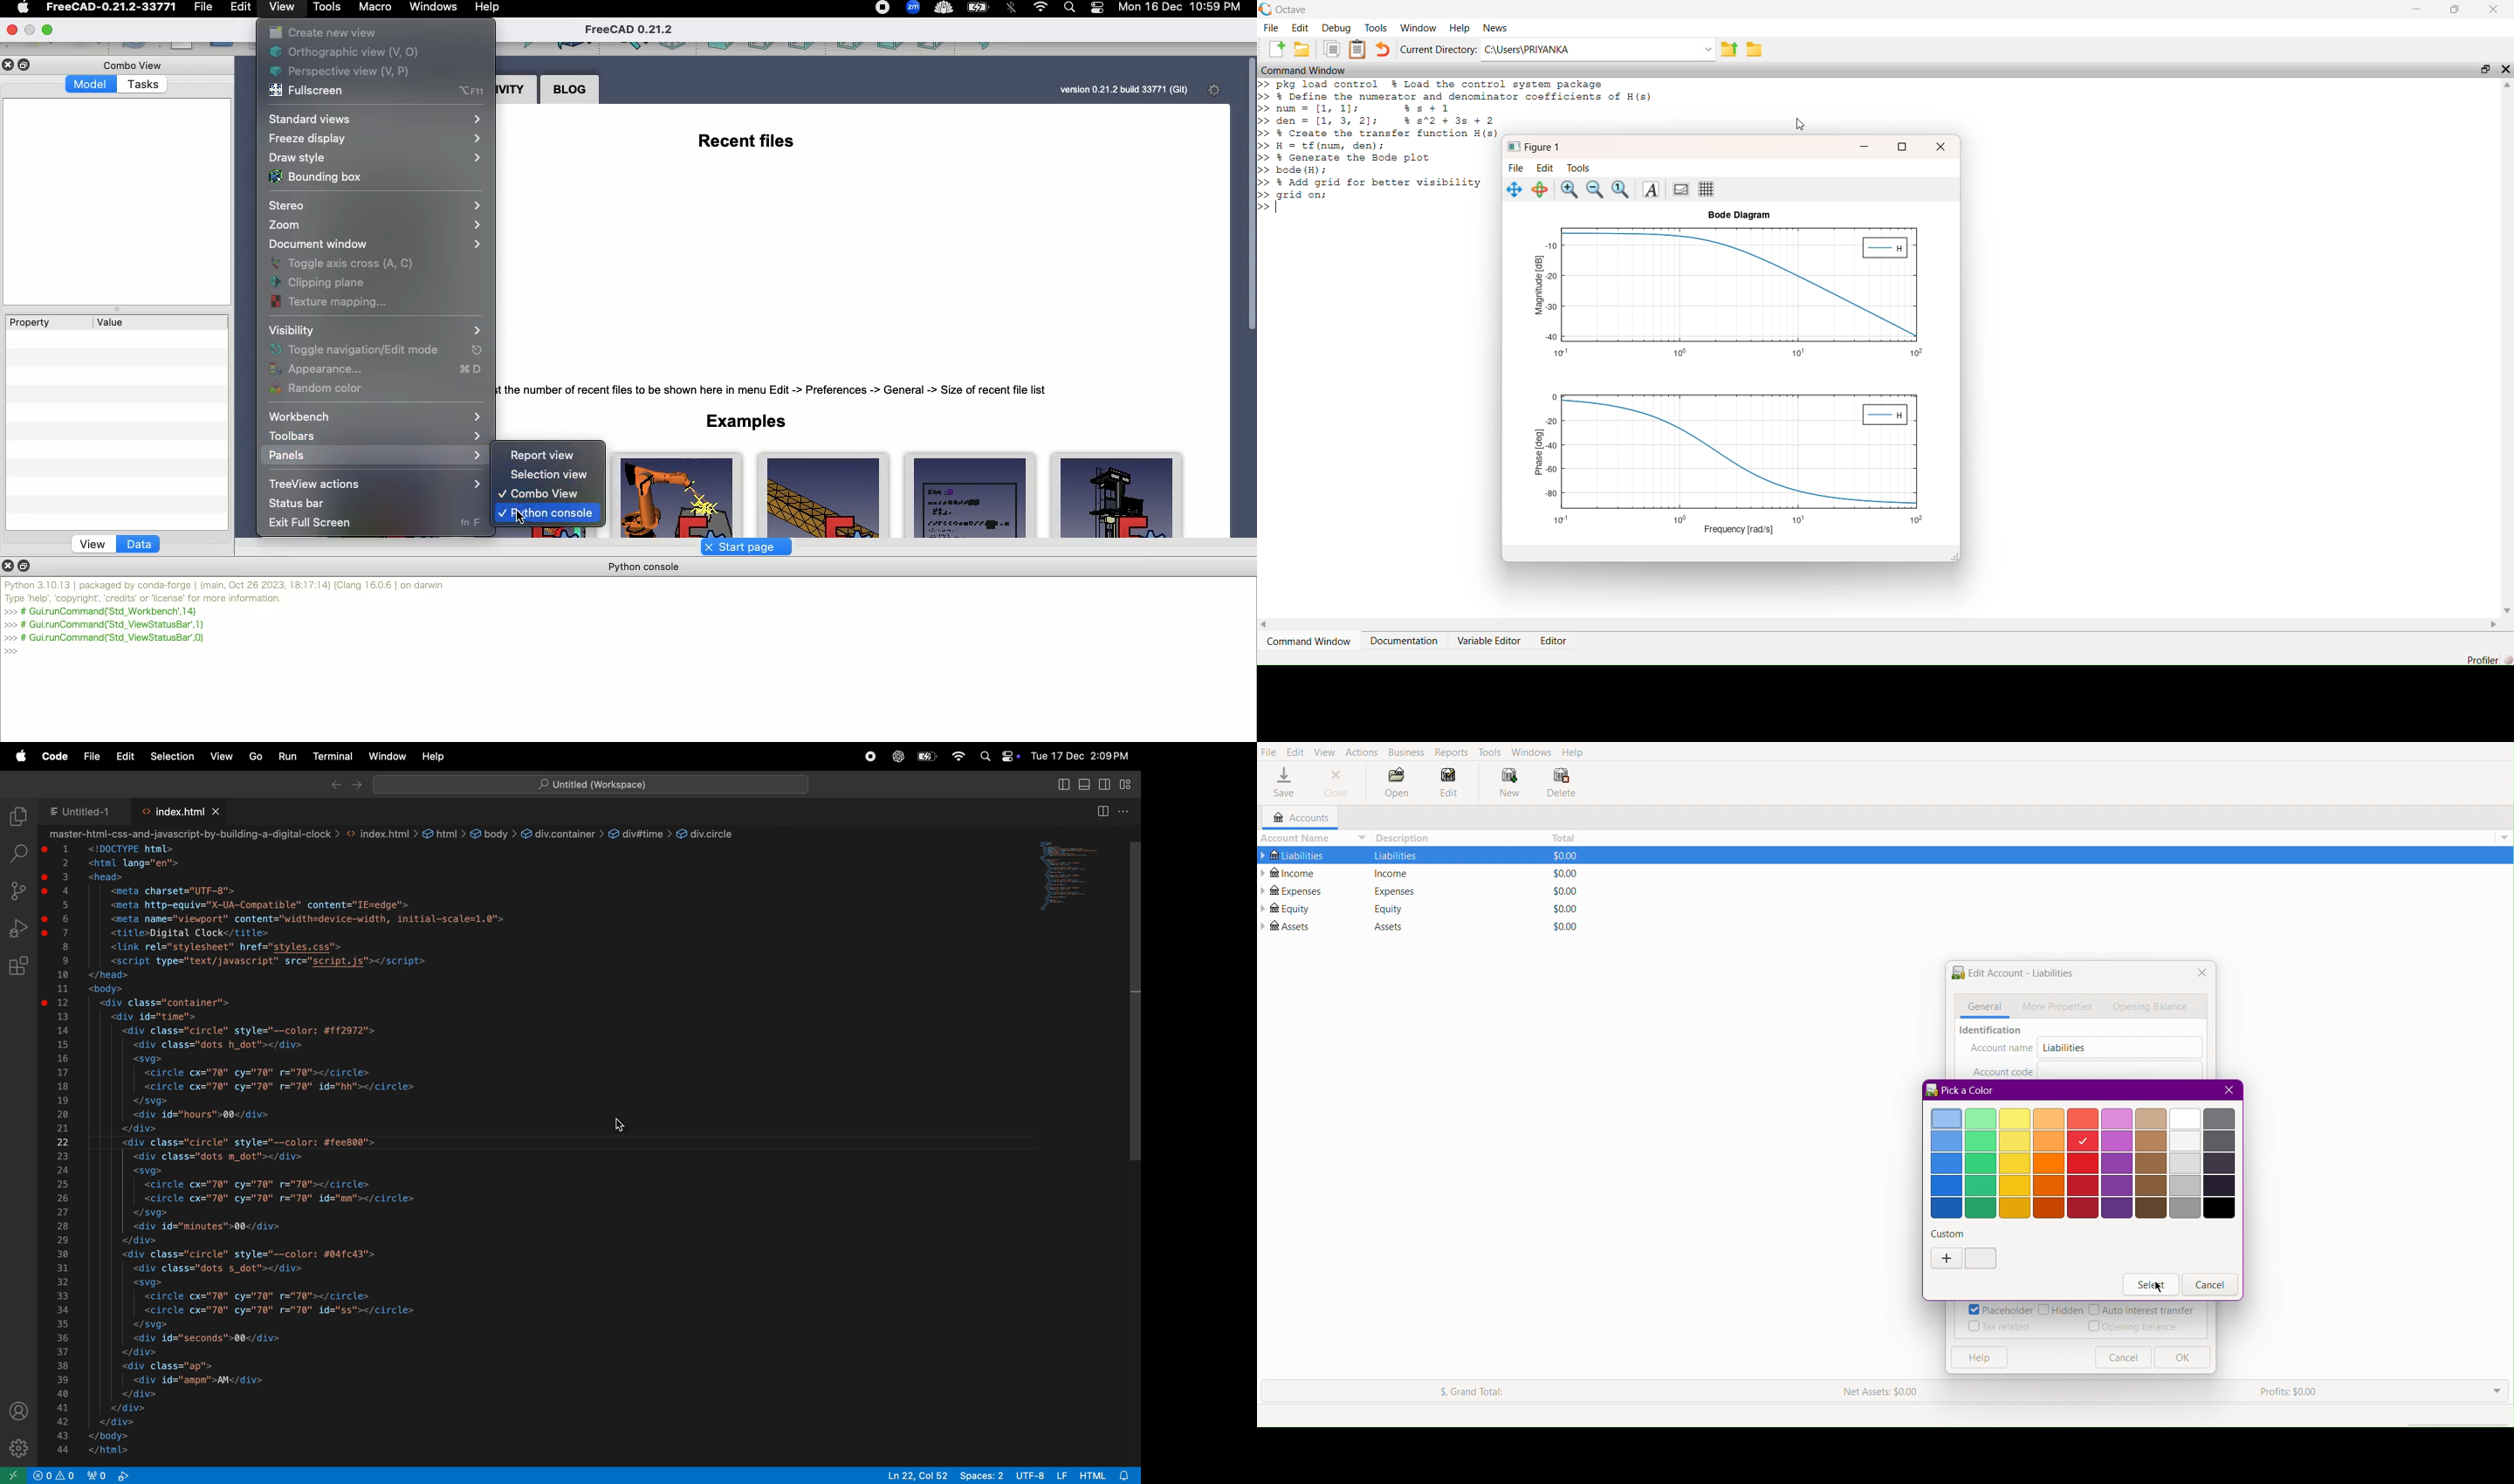  What do you see at coordinates (2199, 974) in the screenshot?
I see `Close` at bounding box center [2199, 974].